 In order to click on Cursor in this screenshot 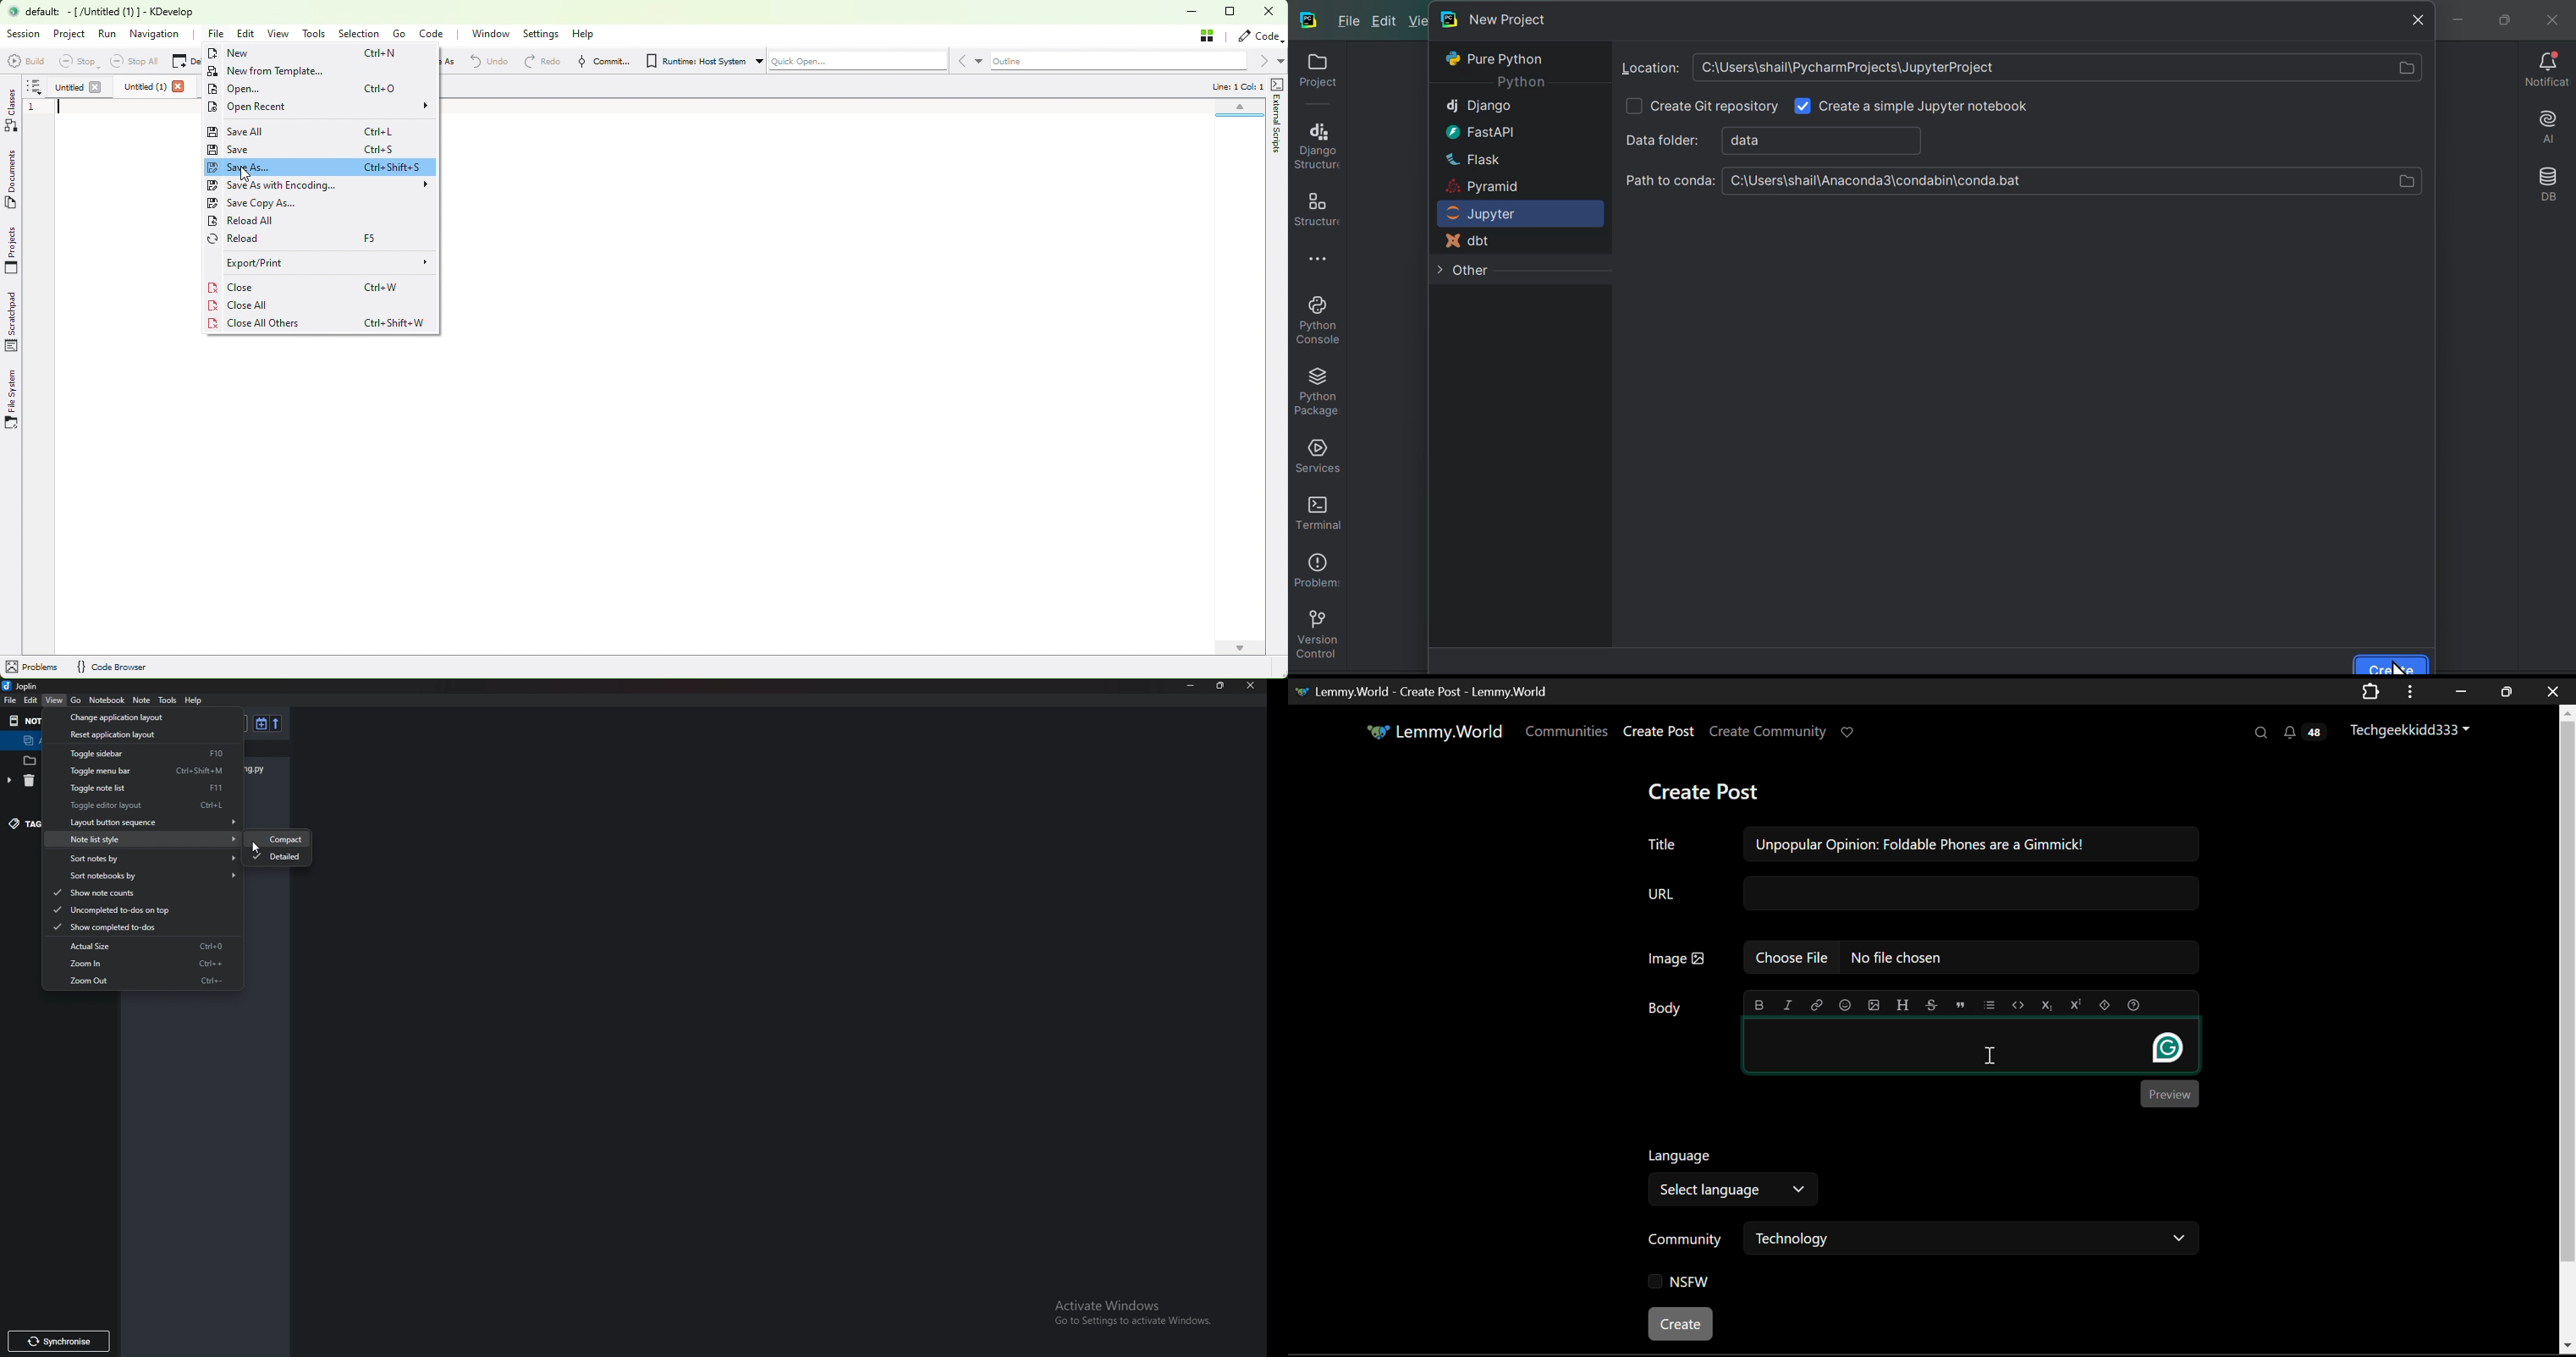, I will do `click(254, 846)`.